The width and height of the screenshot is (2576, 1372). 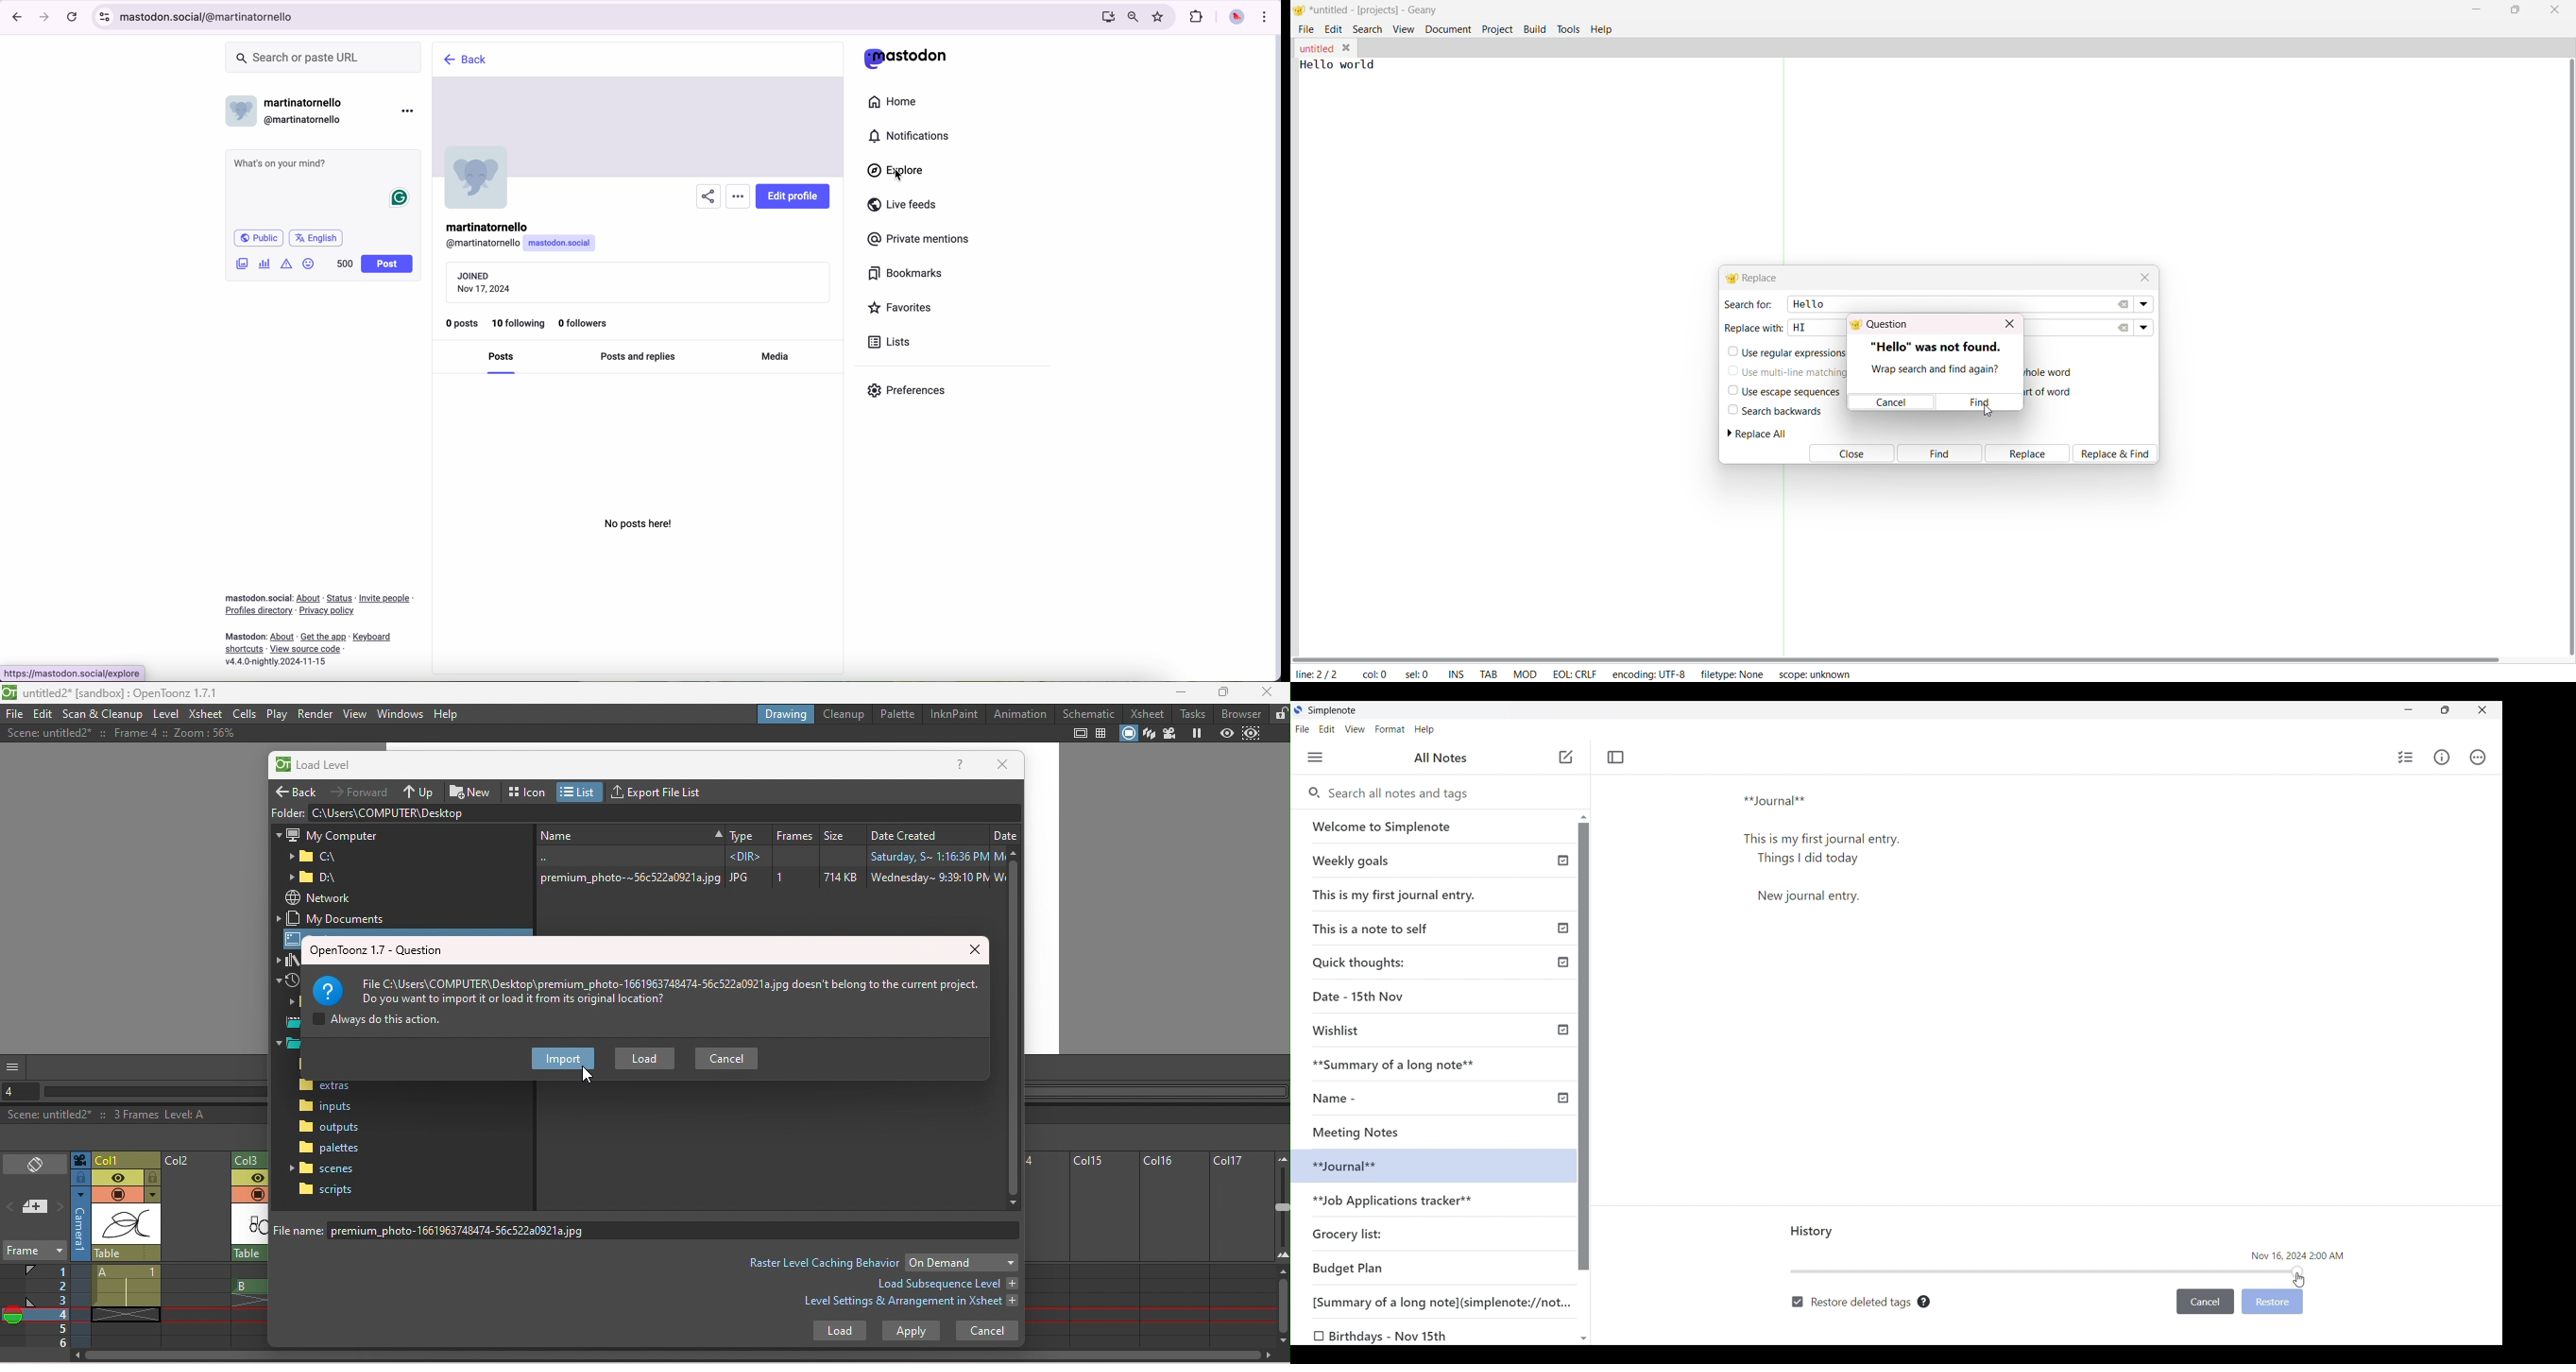 What do you see at coordinates (1566, 757) in the screenshot?
I see `Add new note` at bounding box center [1566, 757].